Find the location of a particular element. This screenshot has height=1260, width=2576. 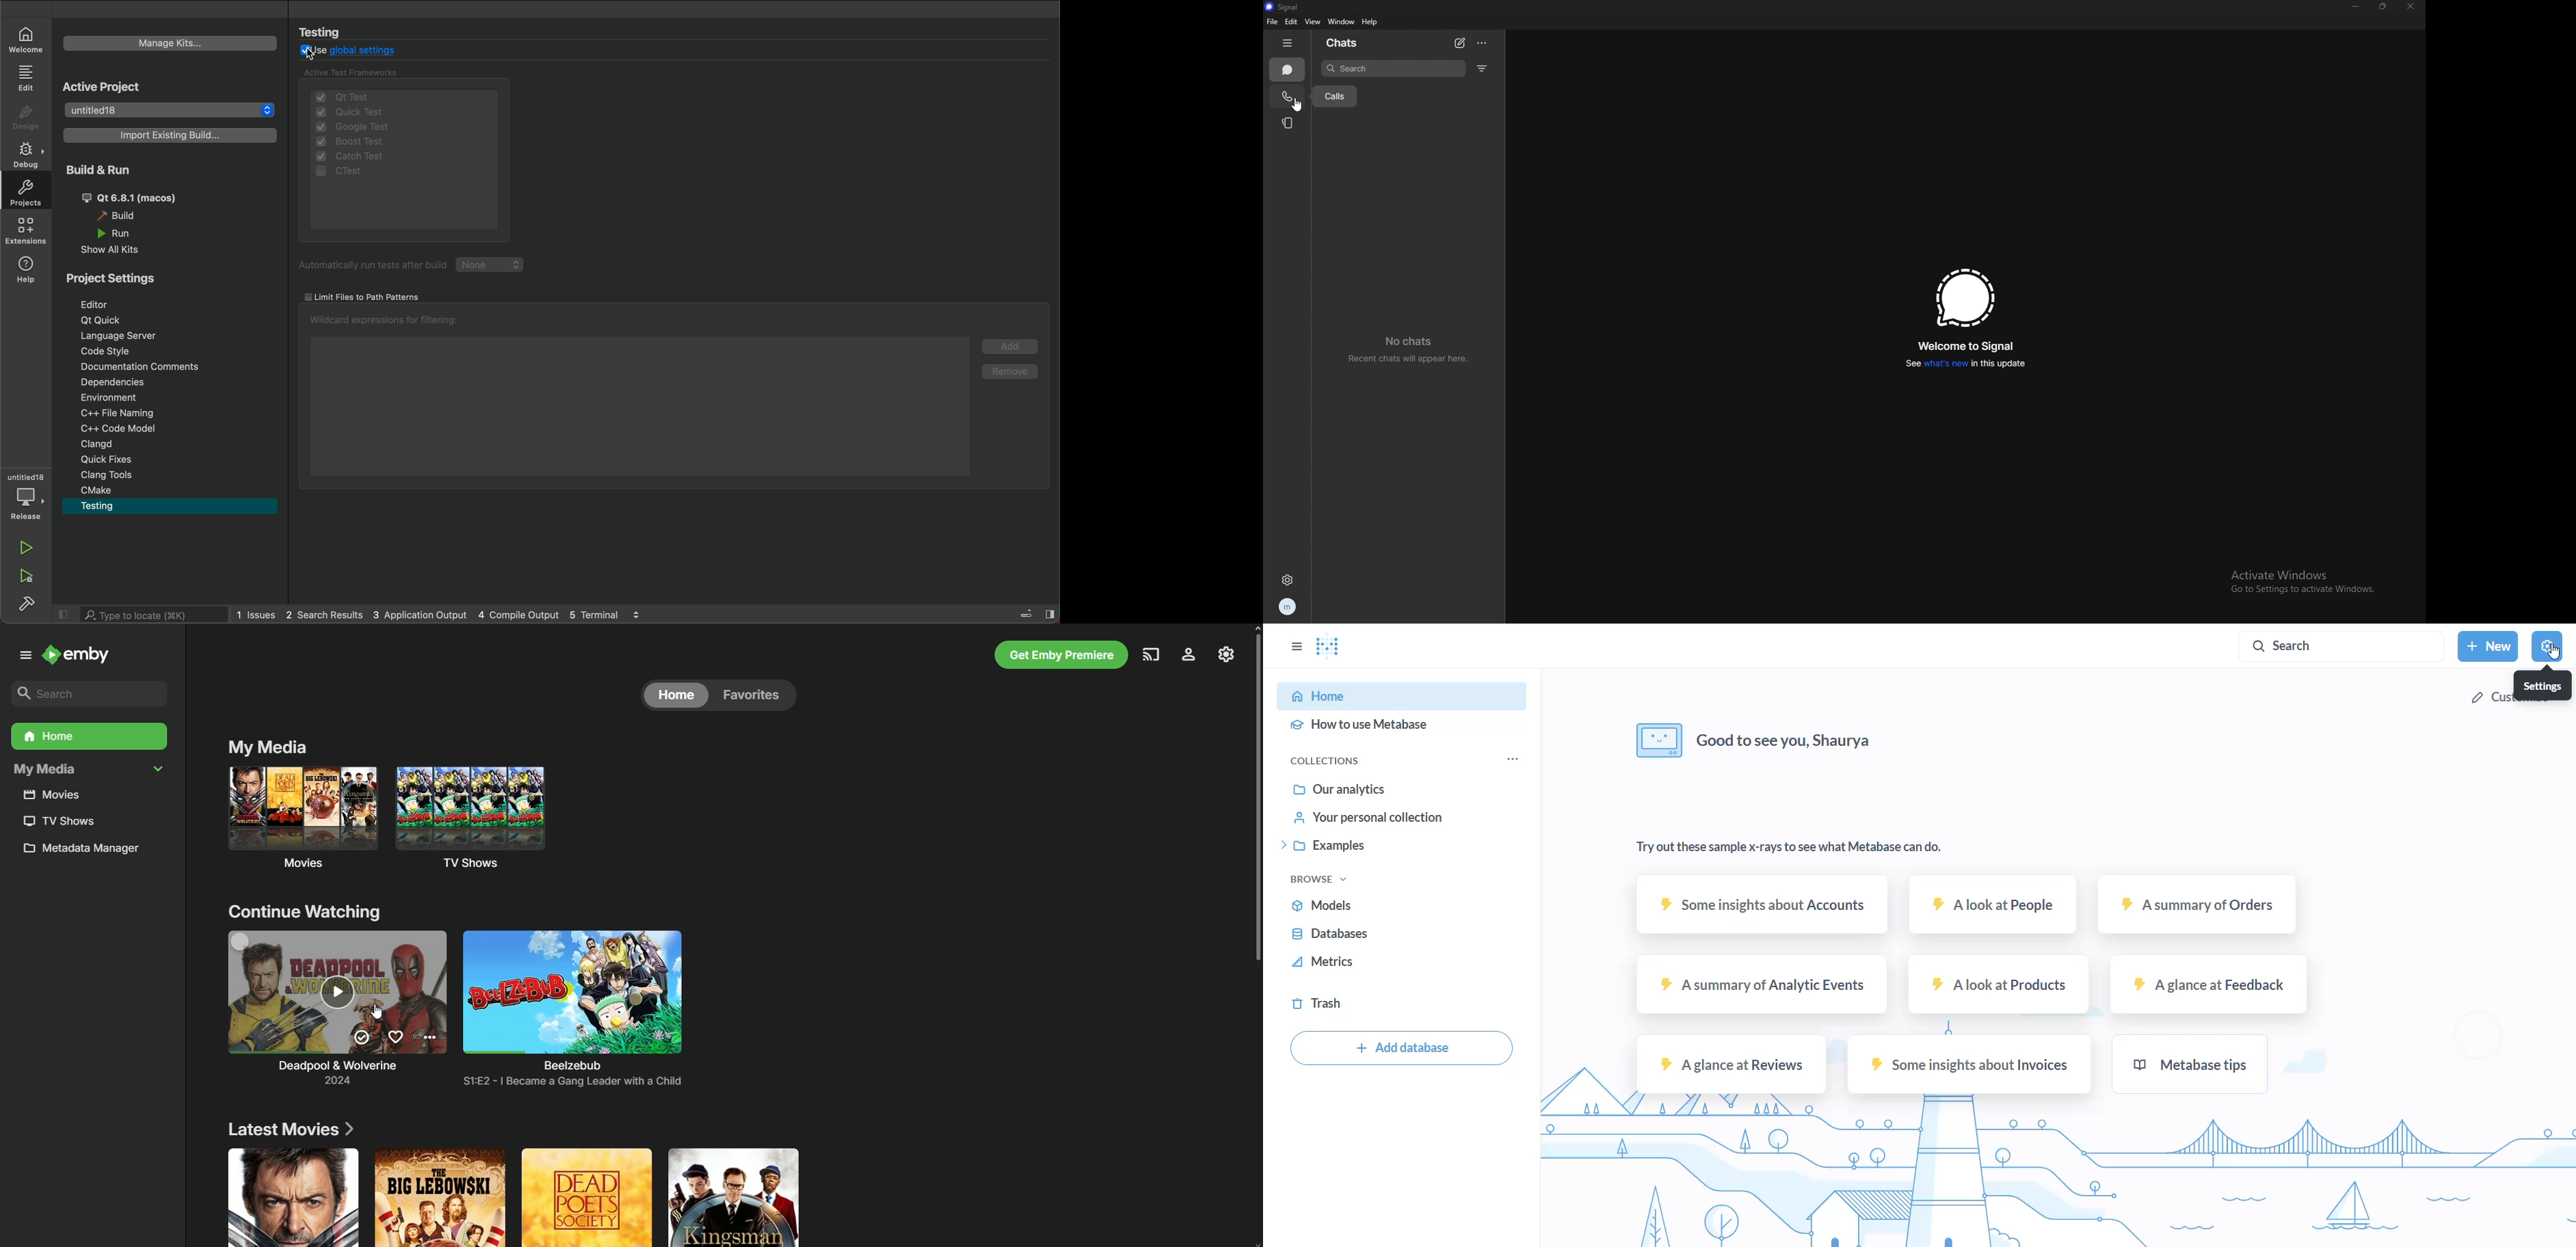

file is located at coordinates (1271, 21).